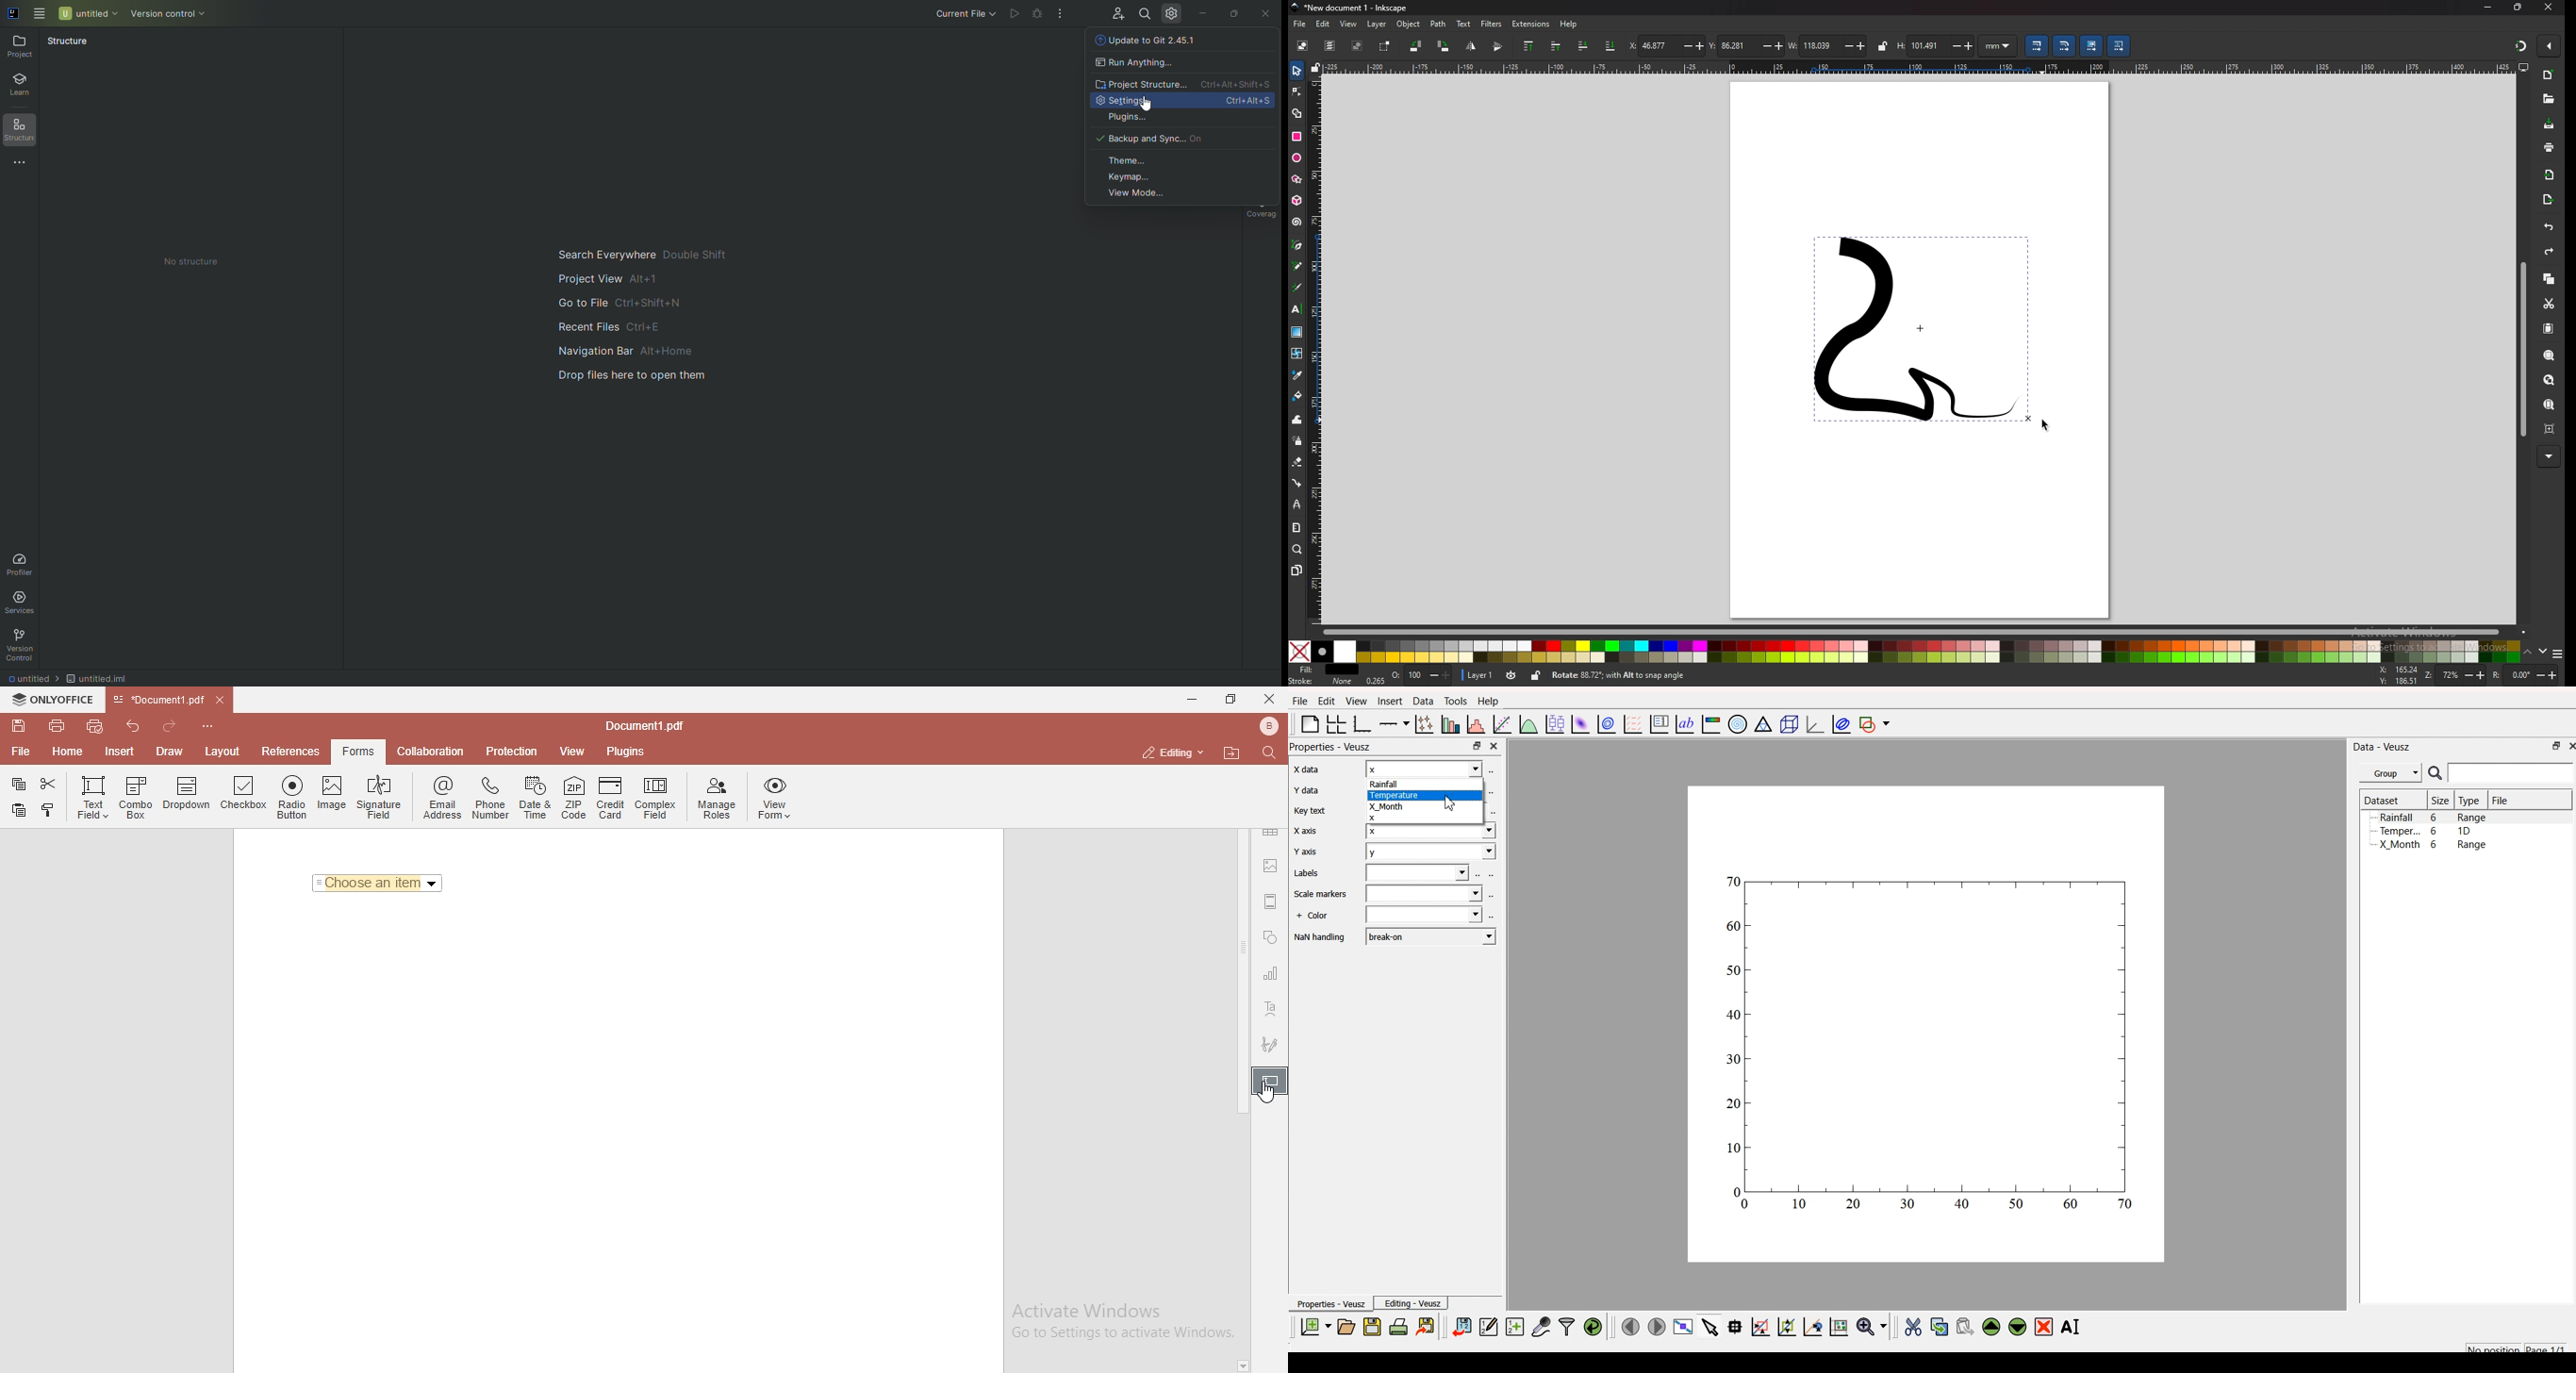 This screenshot has height=1400, width=2576. I want to click on layer, so click(1478, 675).